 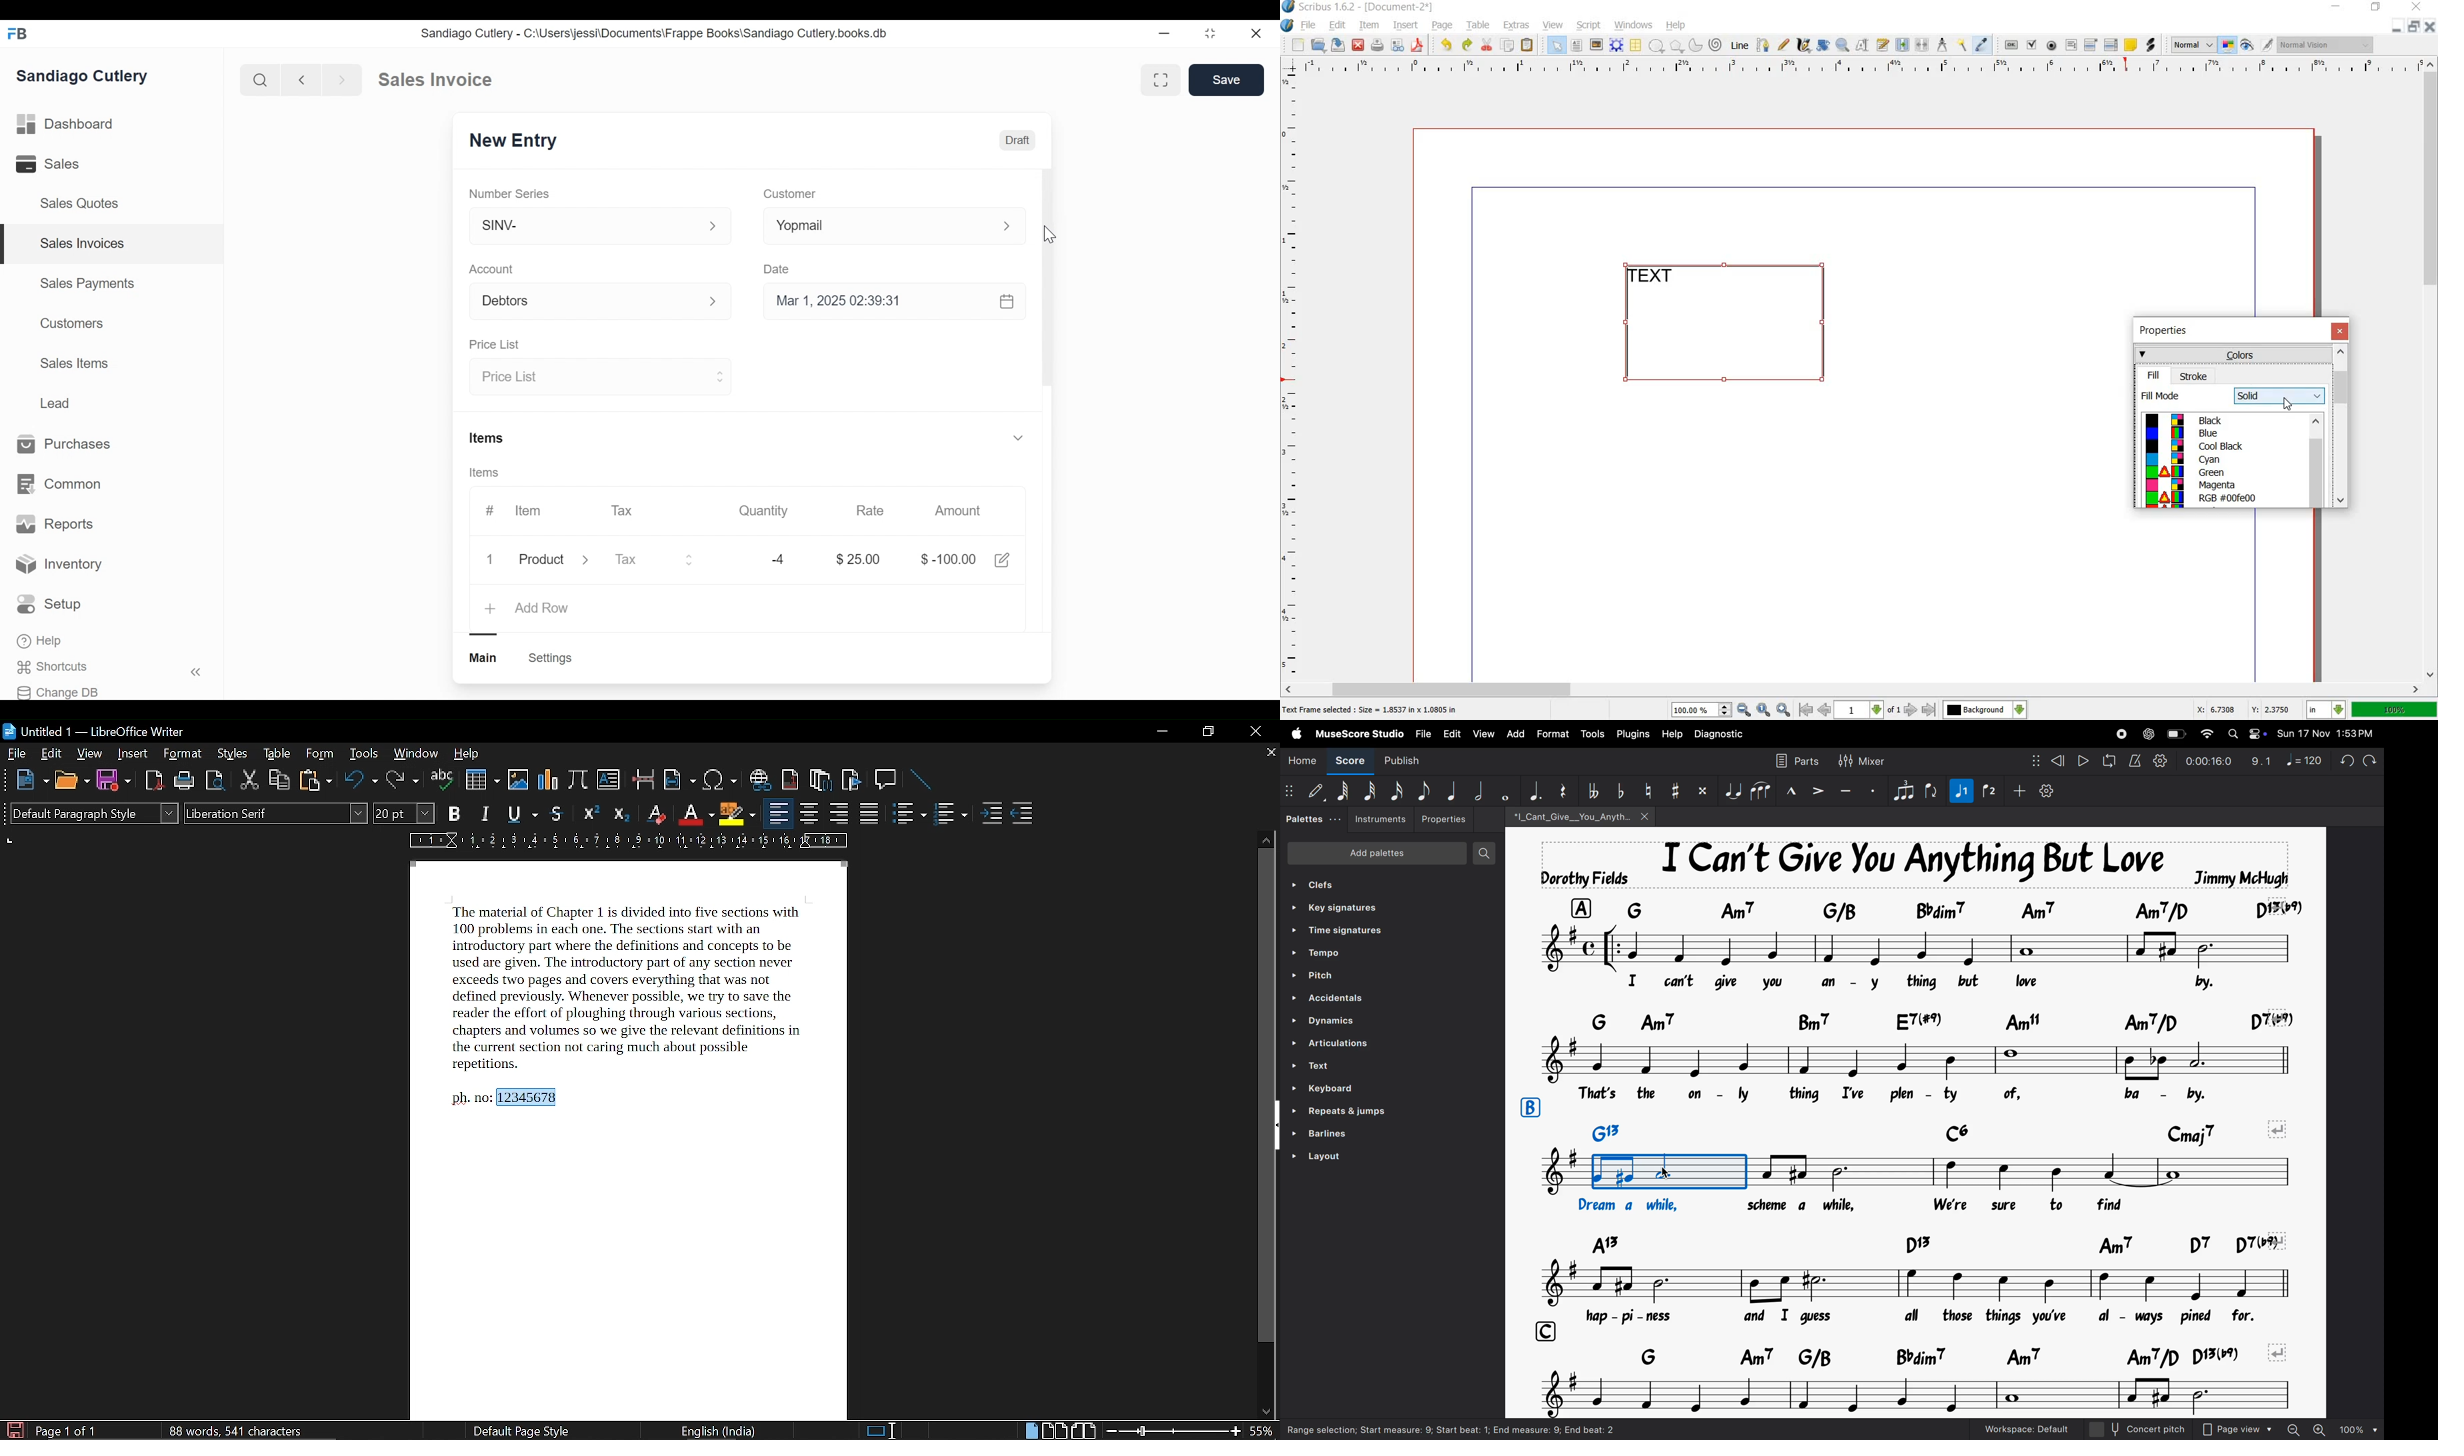 What do you see at coordinates (603, 375) in the screenshot?
I see `Price list` at bounding box center [603, 375].